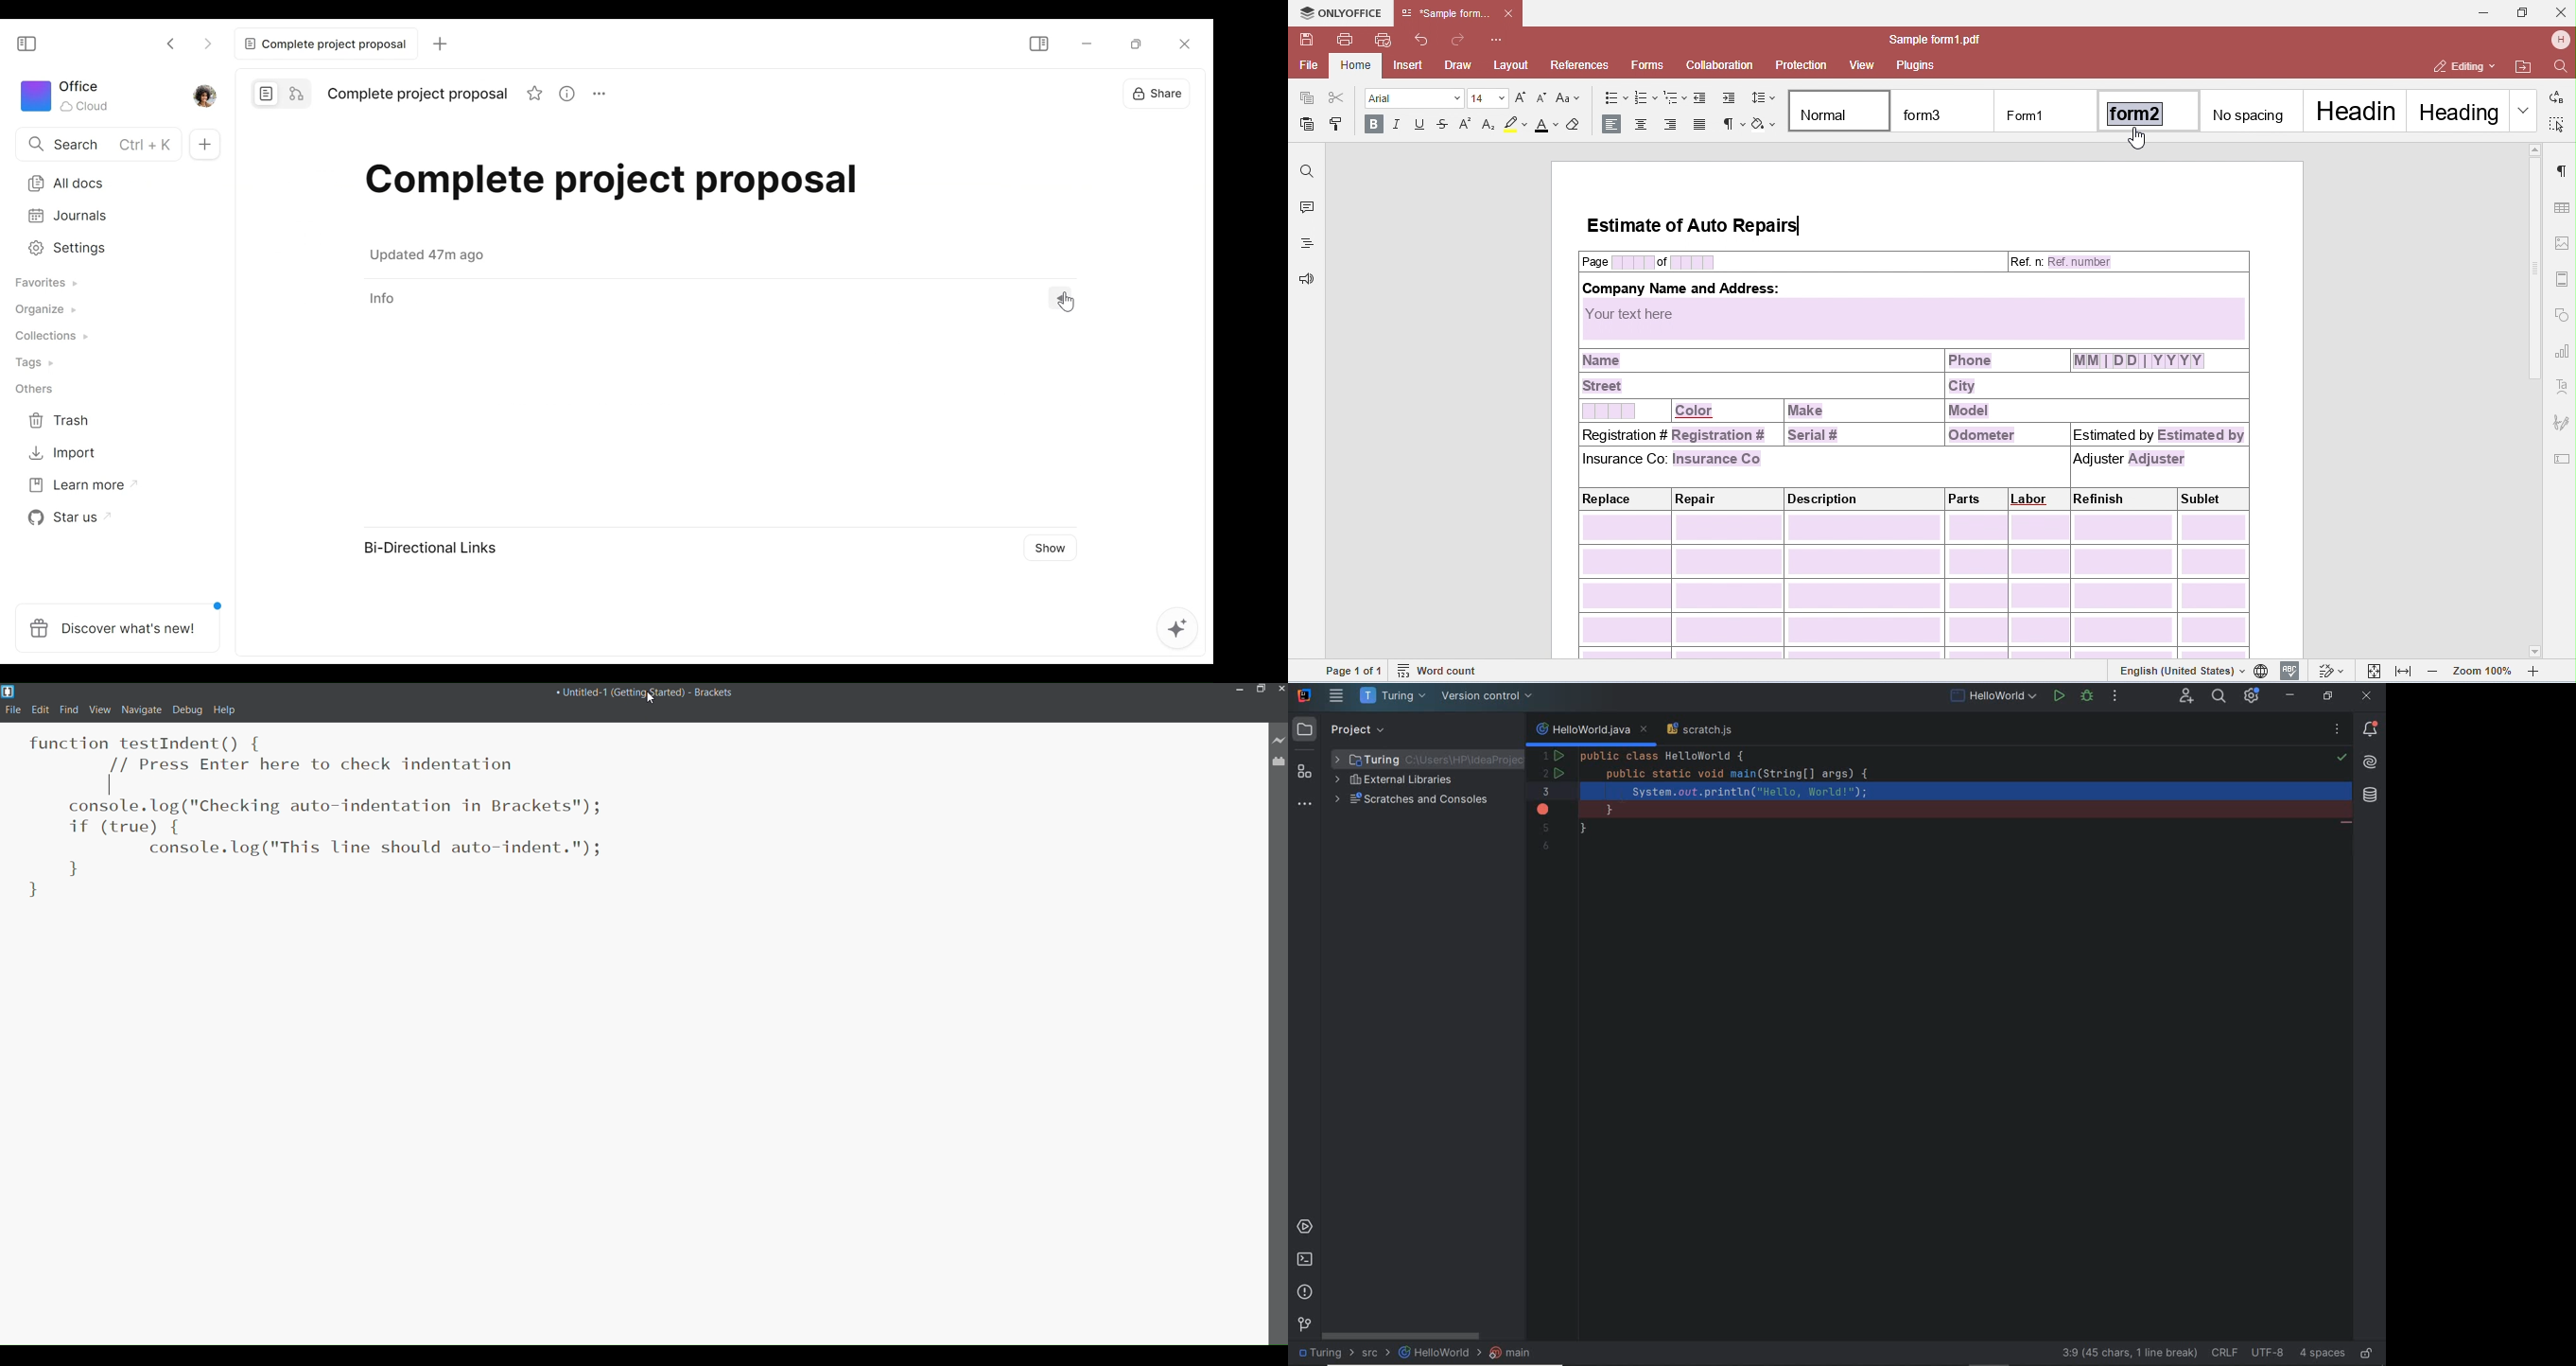 This screenshot has height=1372, width=2576. I want to click on Show/Hide Sidebar, so click(1041, 44).